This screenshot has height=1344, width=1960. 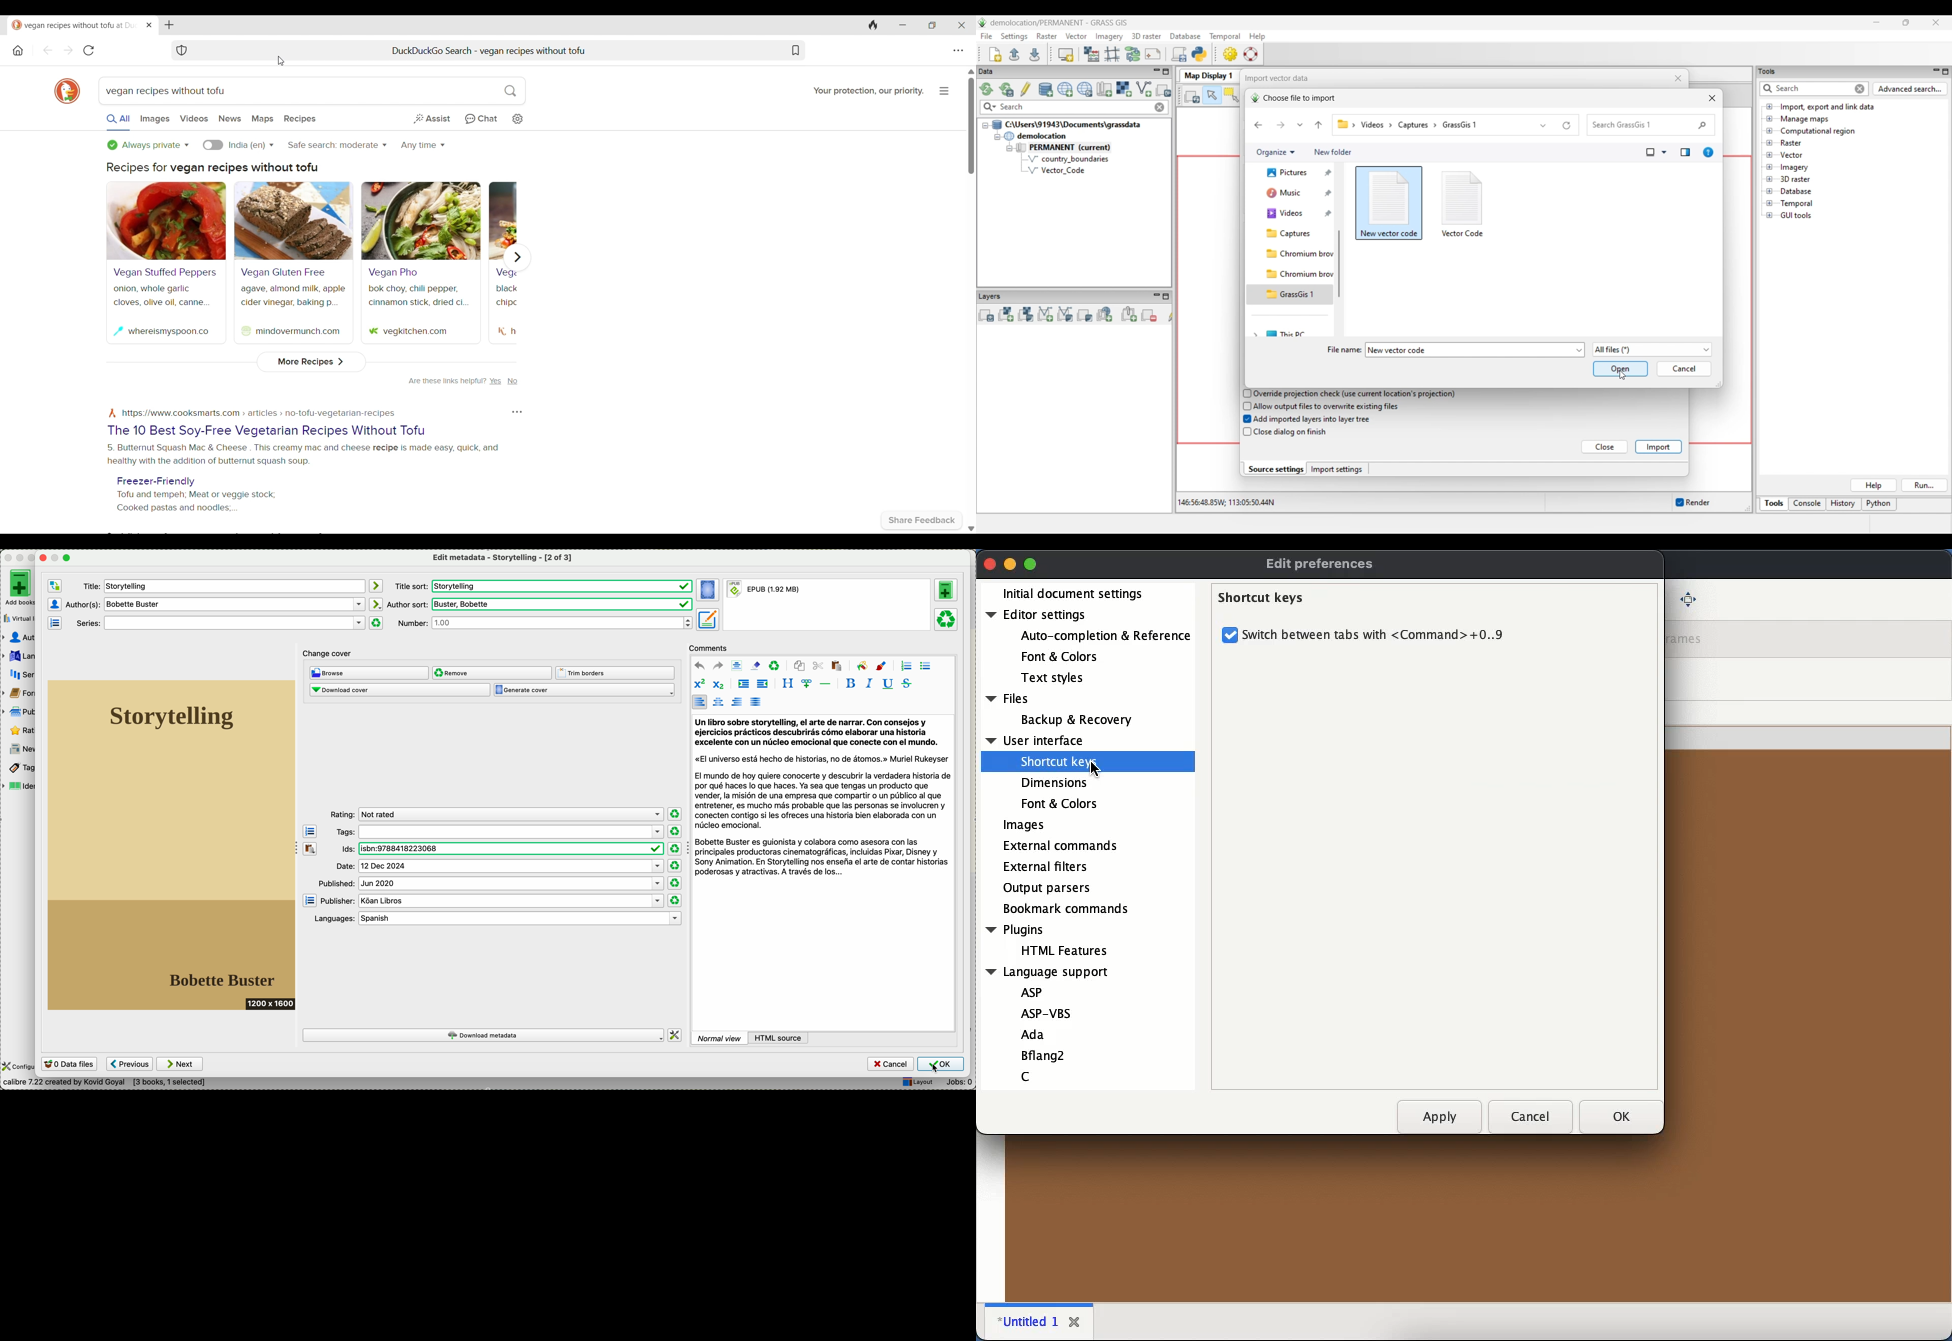 What do you see at coordinates (491, 901) in the screenshot?
I see `publisher` at bounding box center [491, 901].